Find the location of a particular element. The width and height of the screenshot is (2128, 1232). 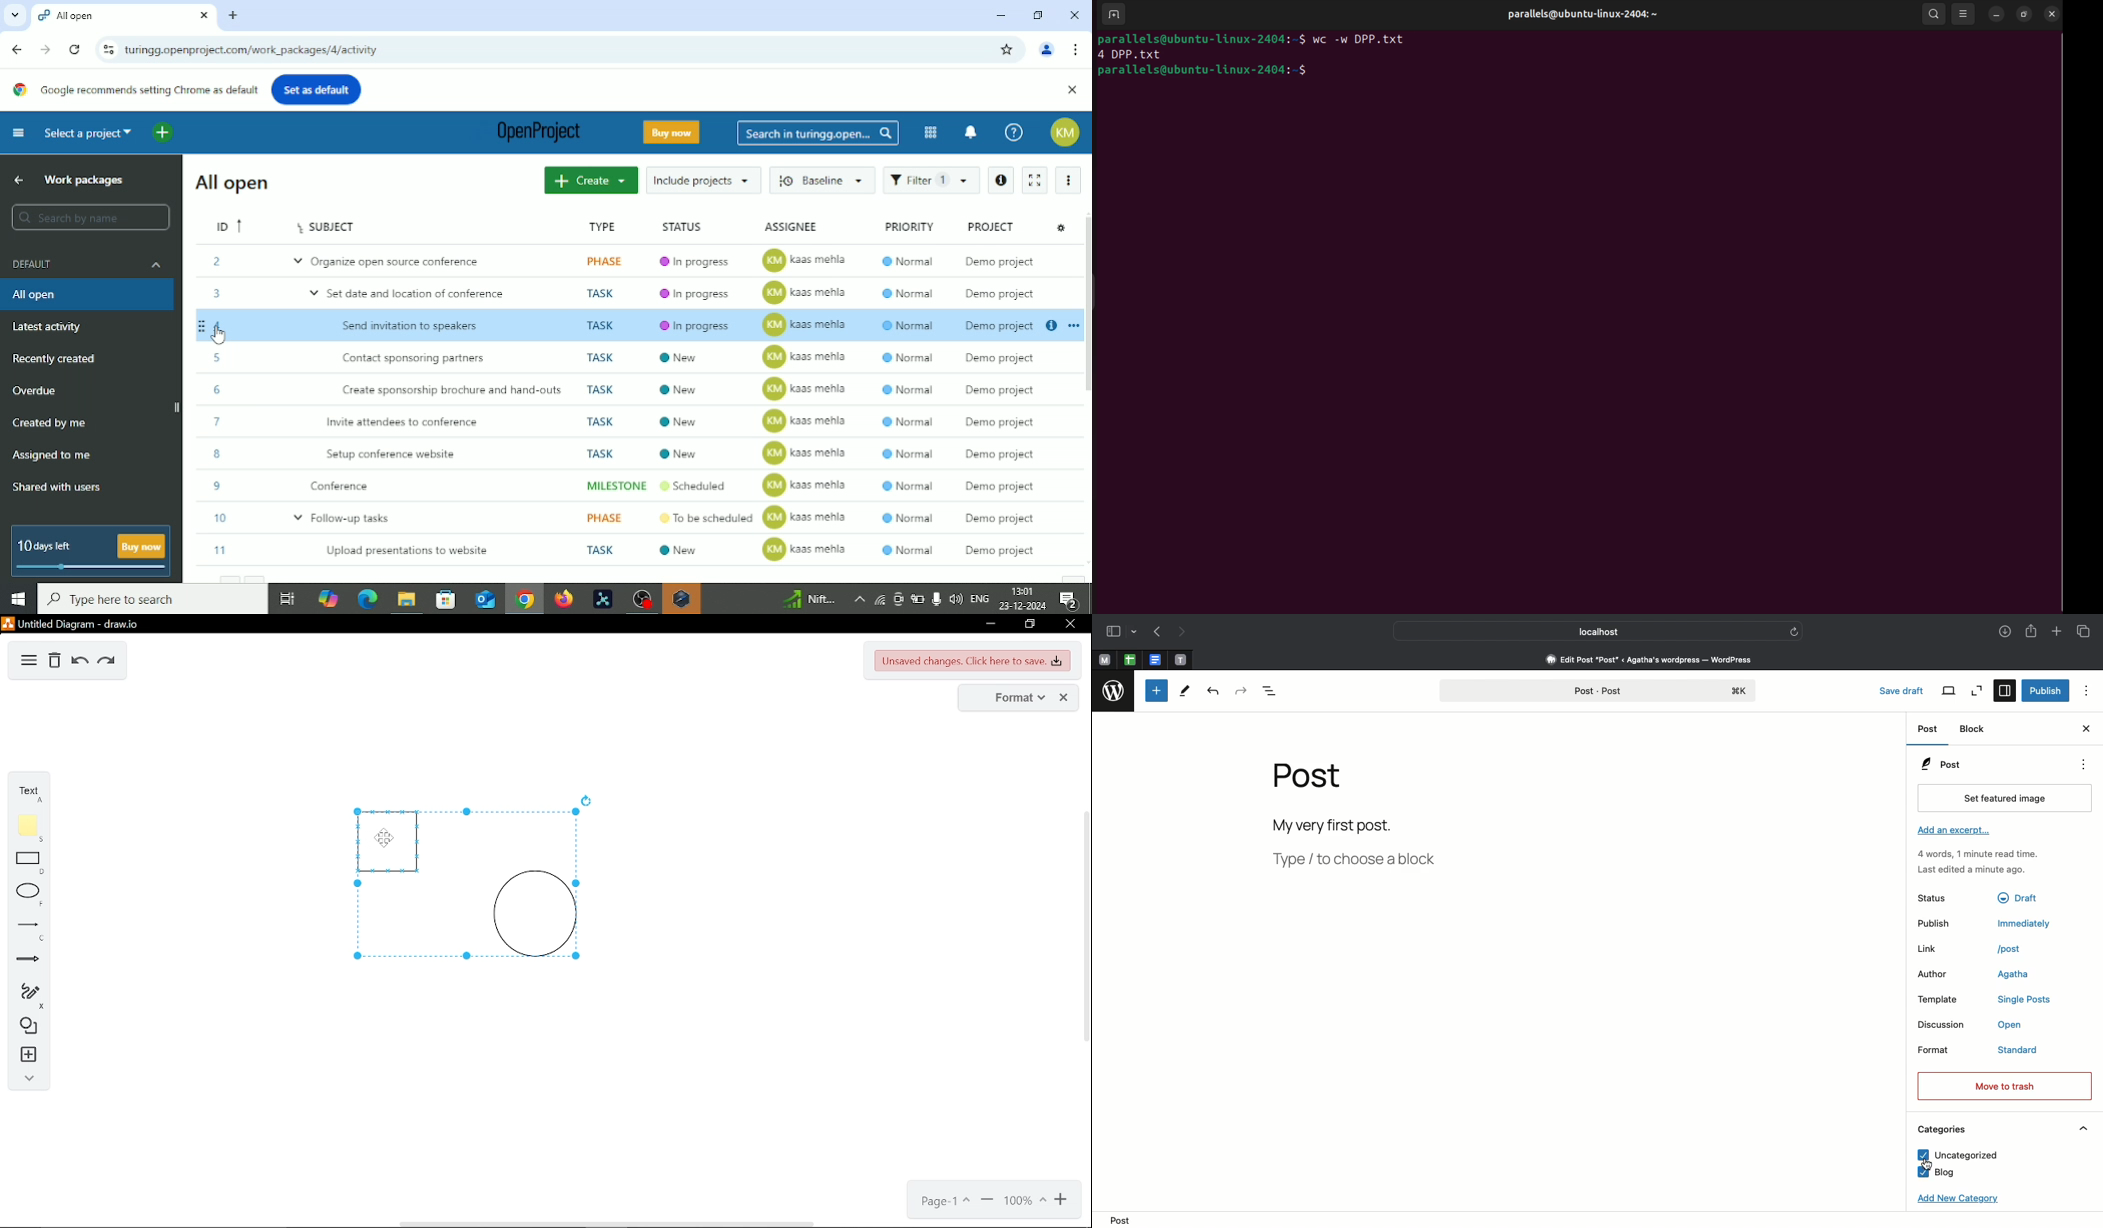

horizontal scrollbar is located at coordinates (605, 1224).